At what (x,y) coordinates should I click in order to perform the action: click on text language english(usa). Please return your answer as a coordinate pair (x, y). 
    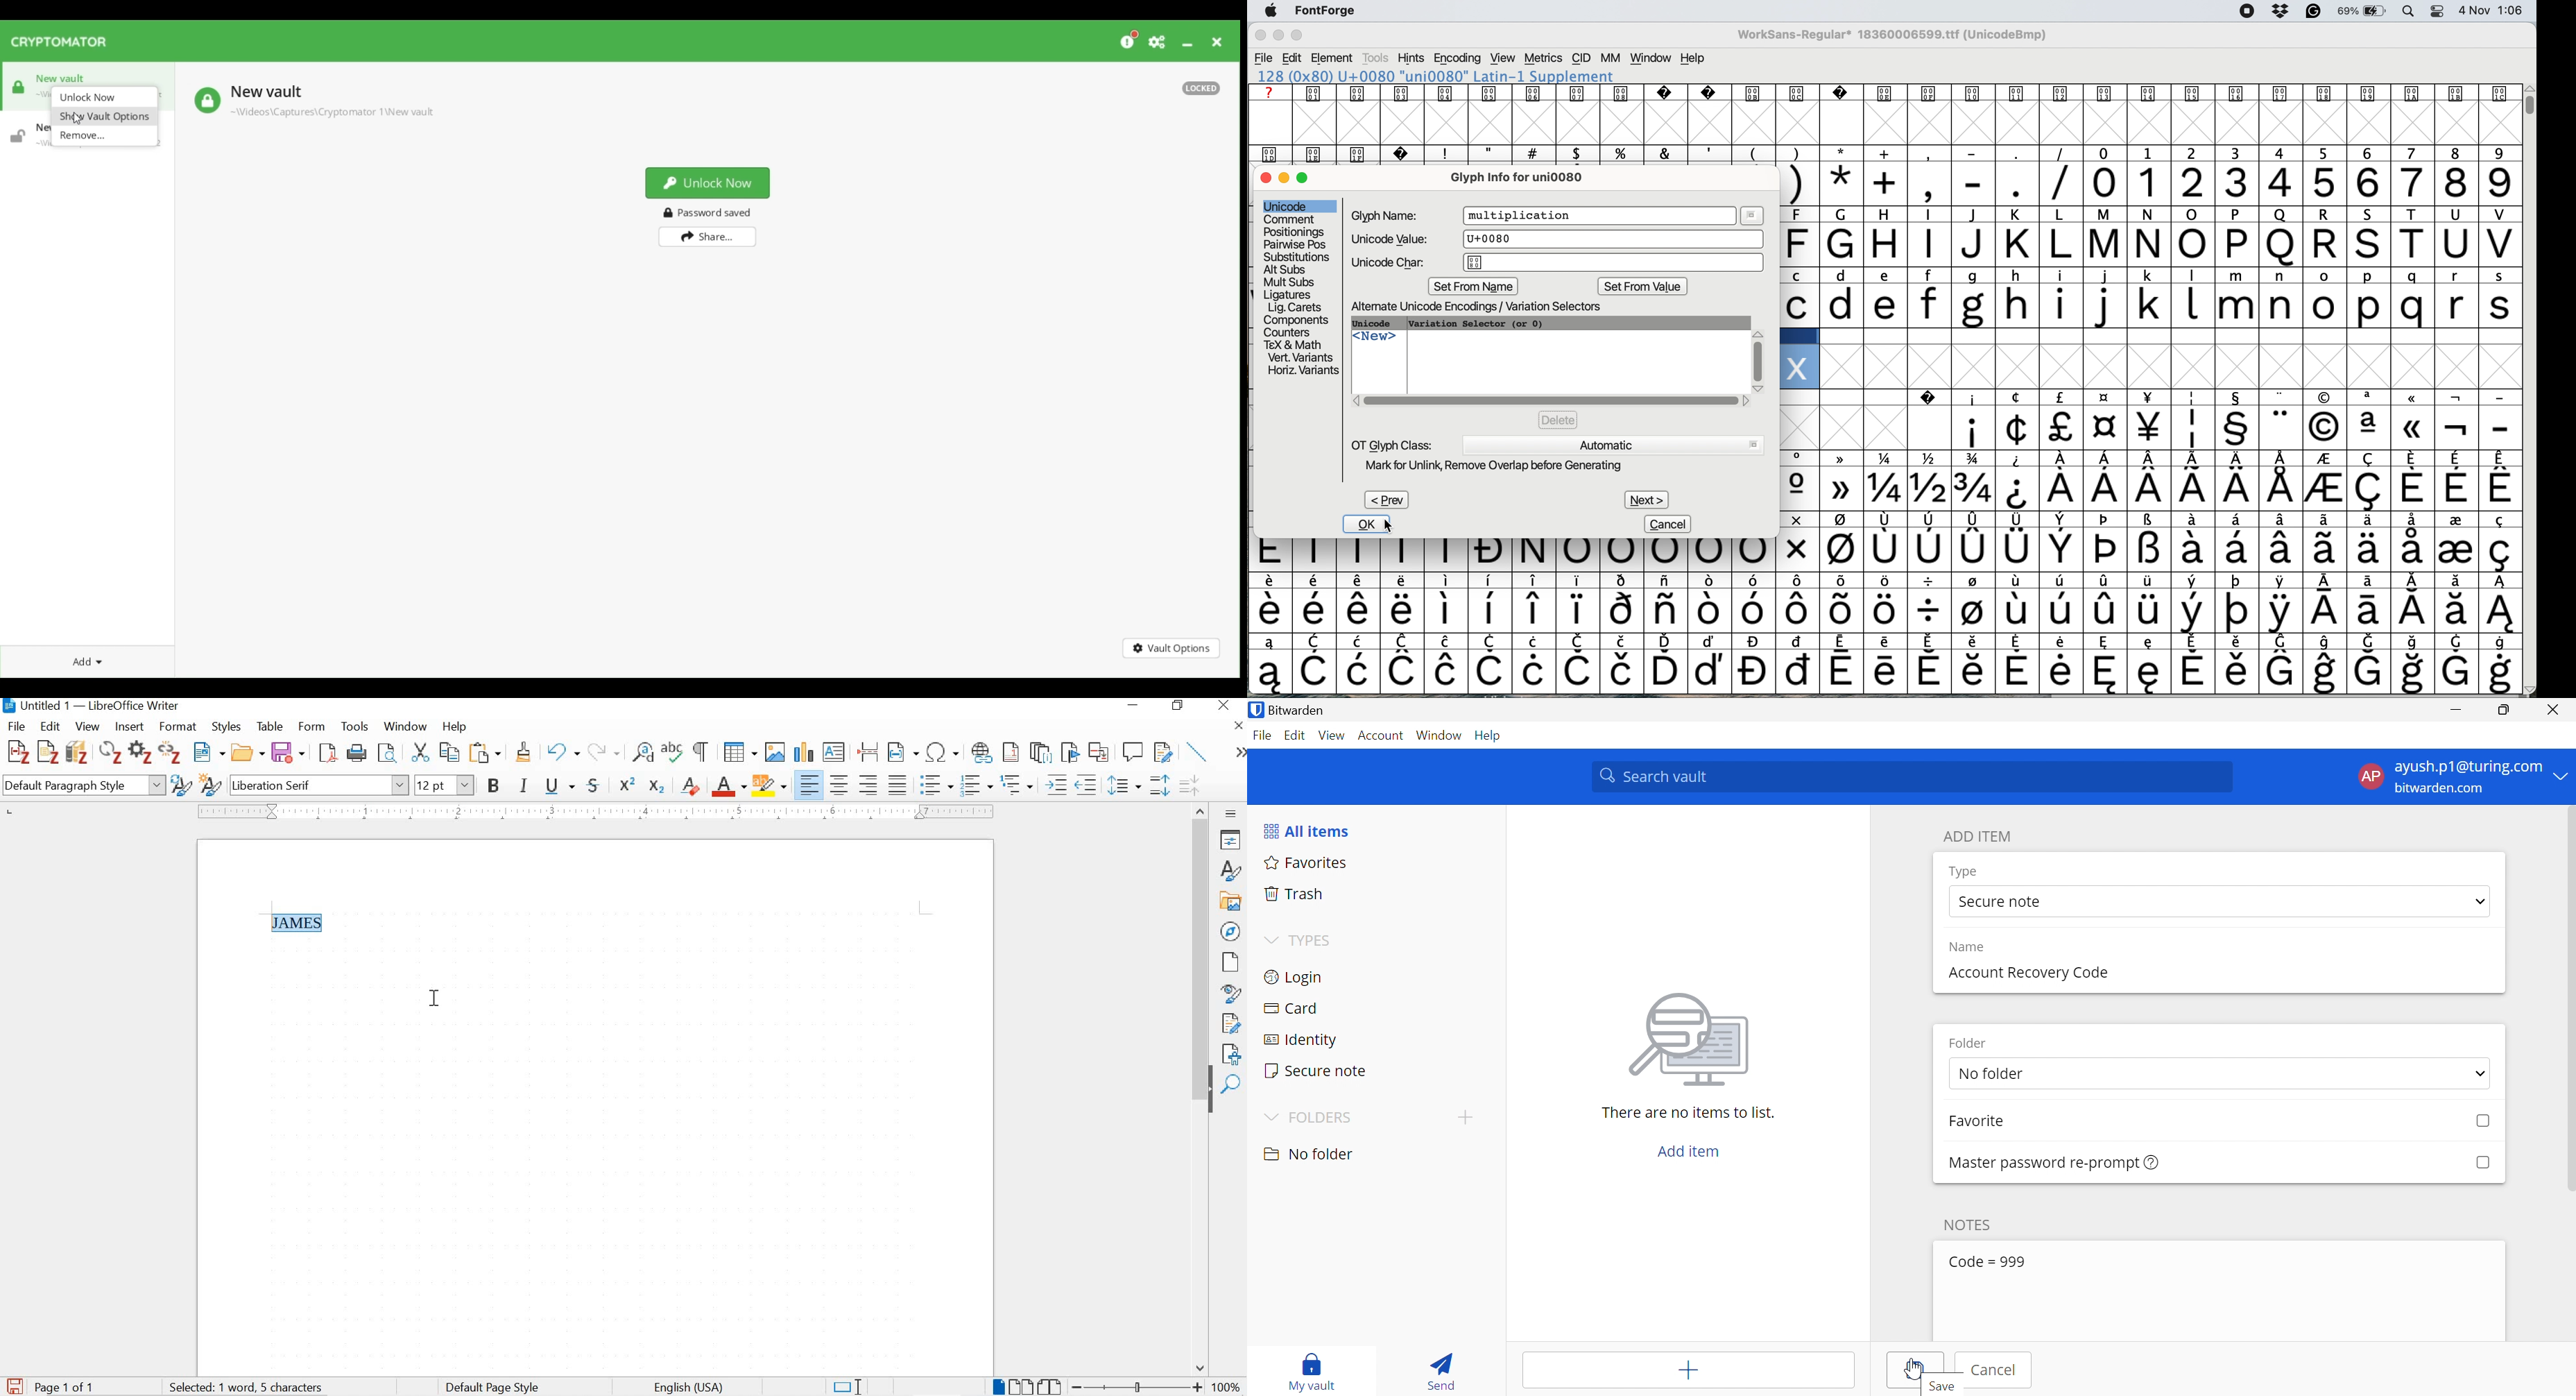
    Looking at the image, I should click on (687, 1388).